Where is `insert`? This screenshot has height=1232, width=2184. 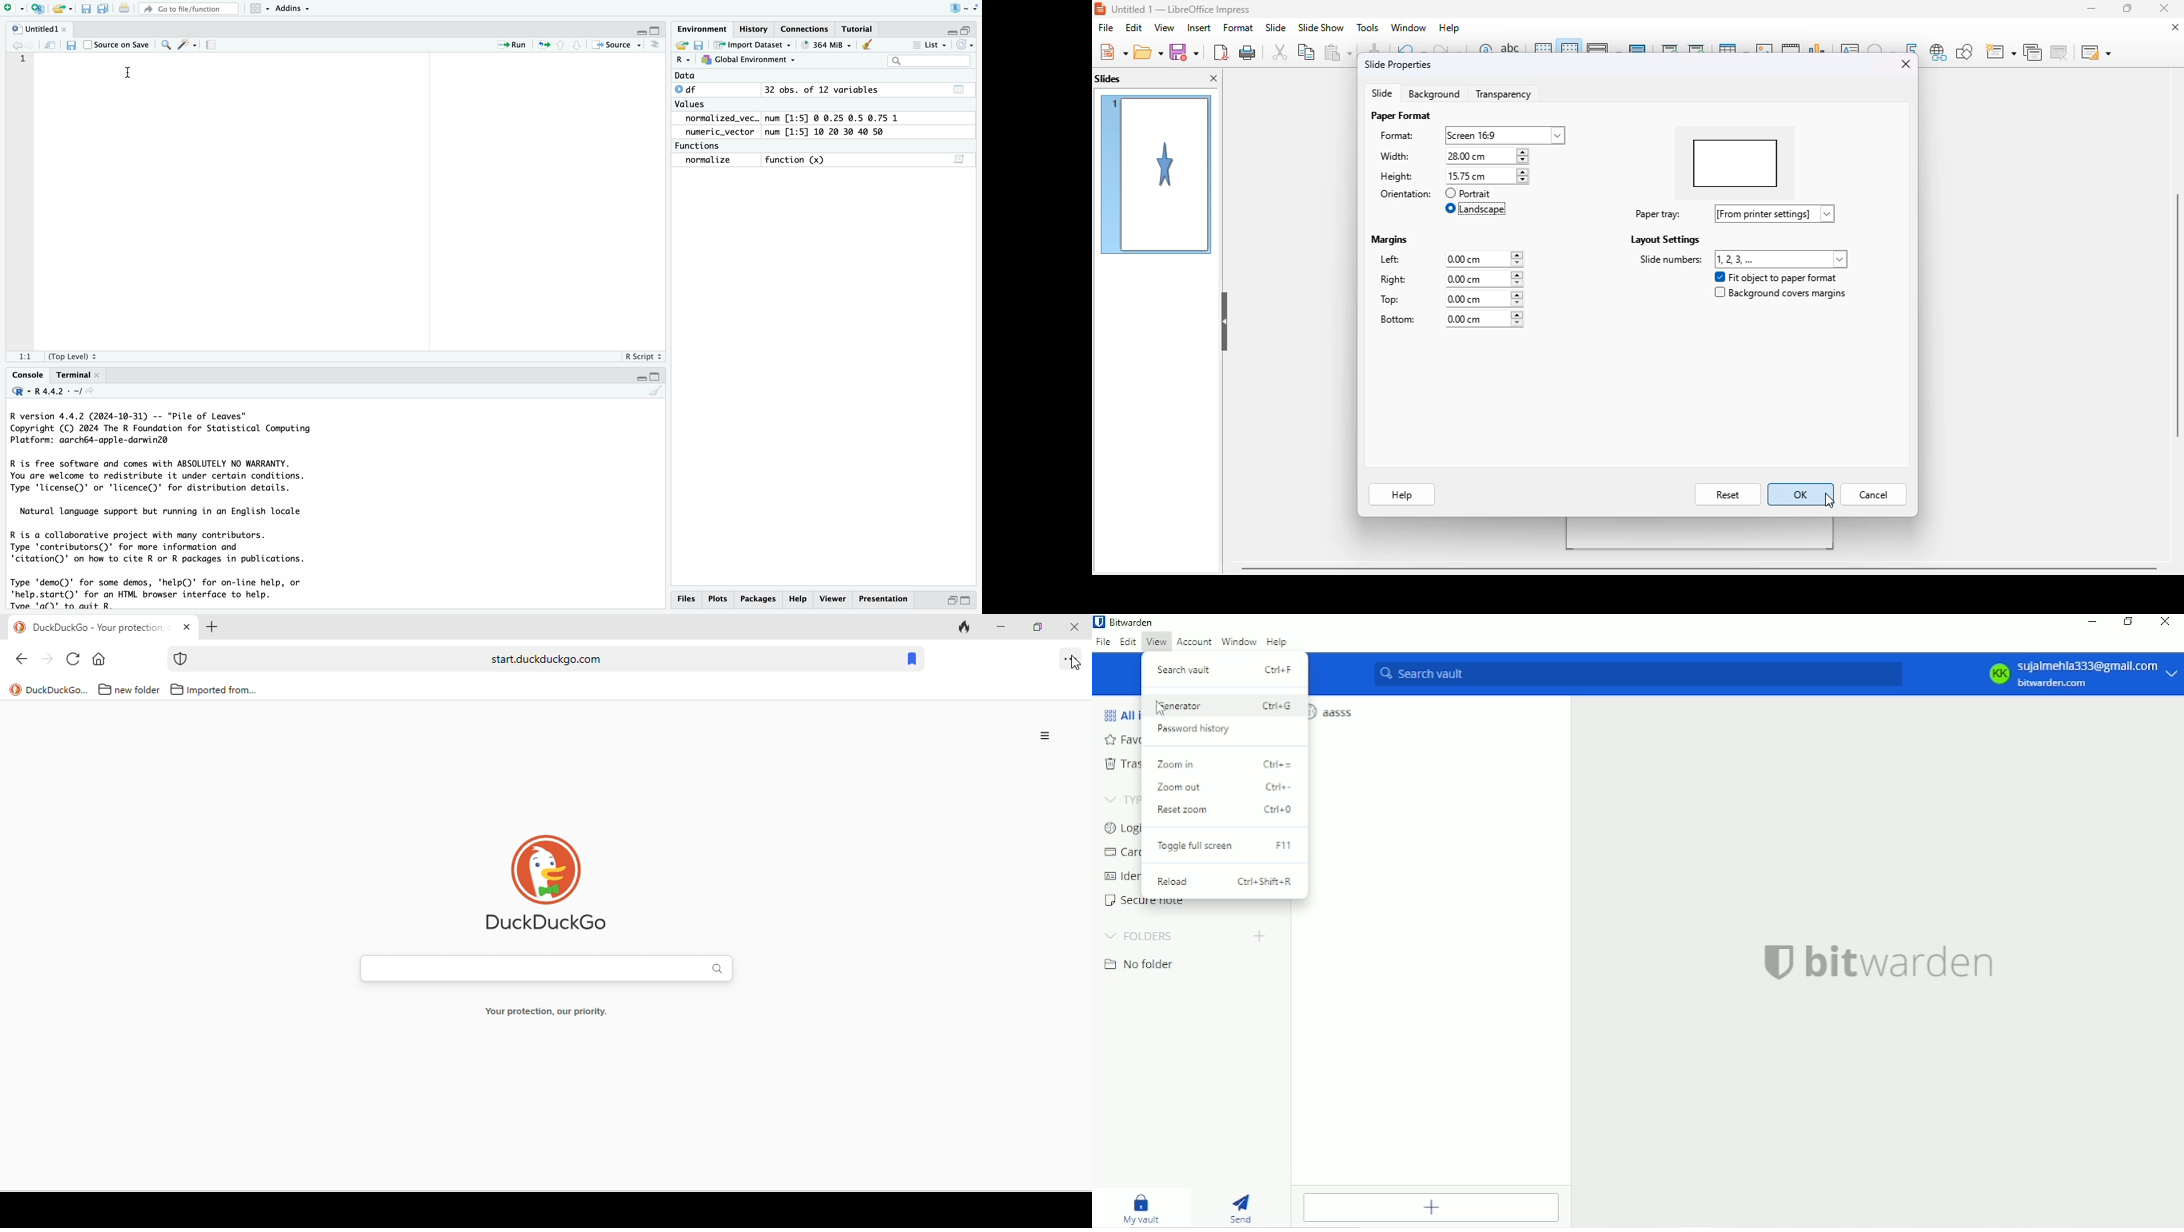 insert is located at coordinates (1199, 28).